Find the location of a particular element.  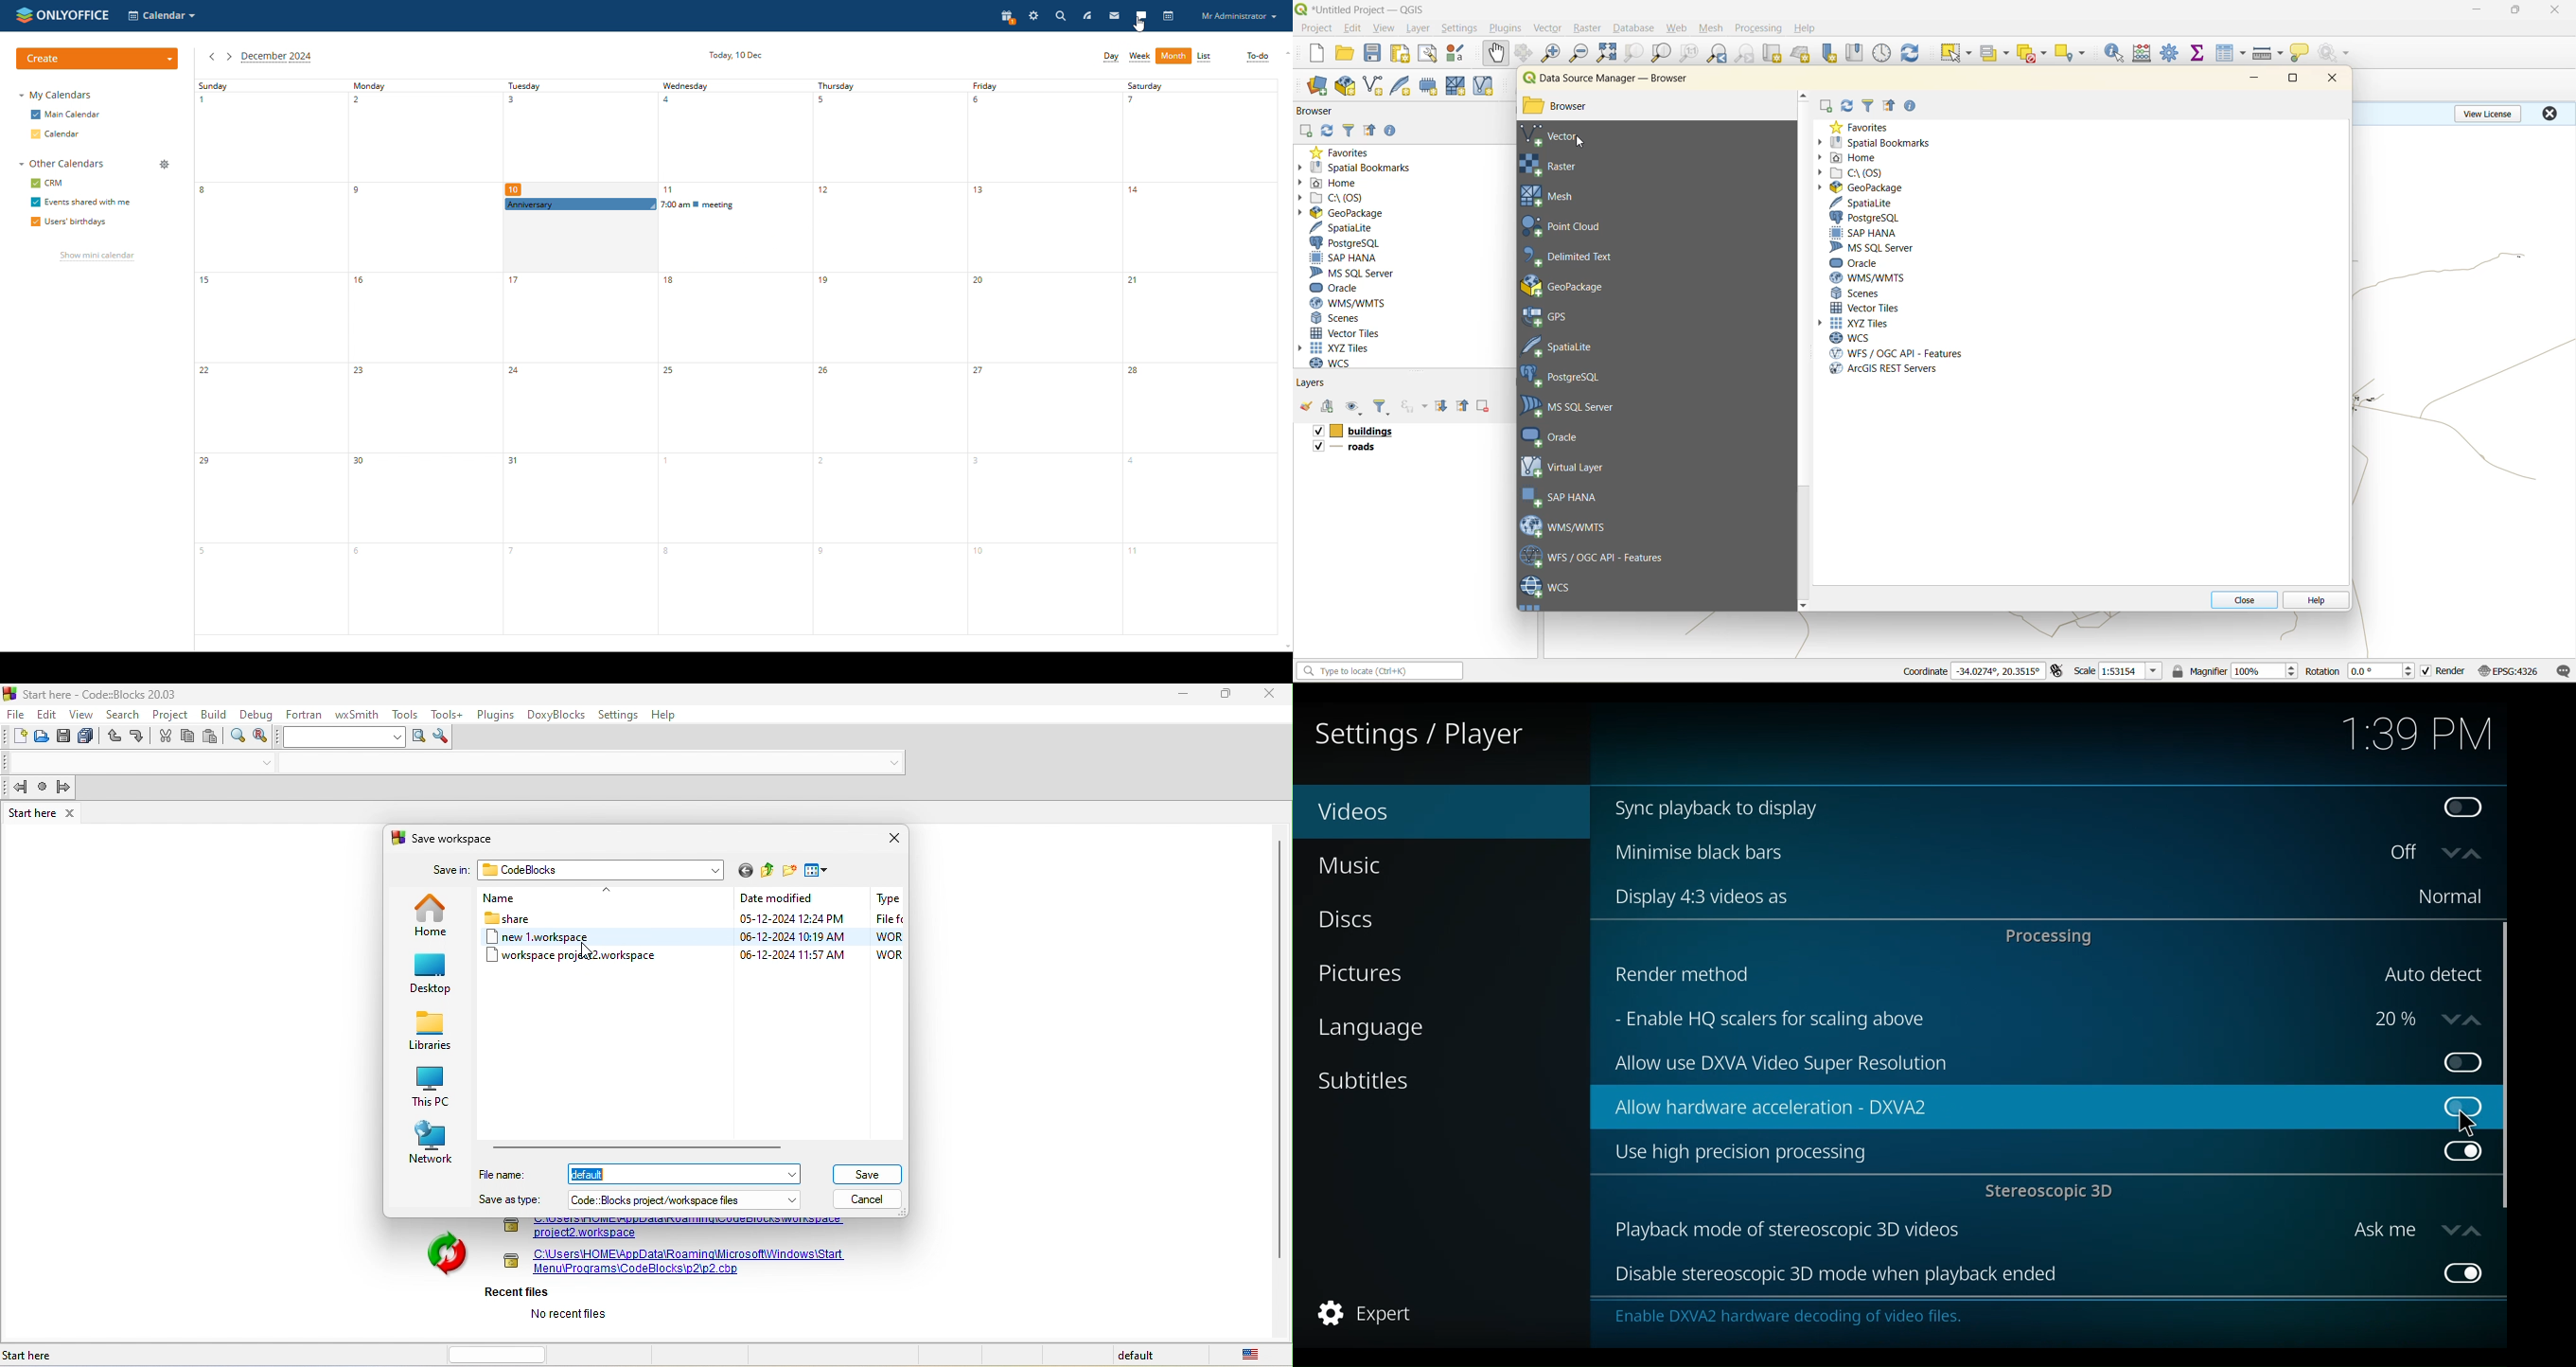

log messages is located at coordinates (2564, 671).